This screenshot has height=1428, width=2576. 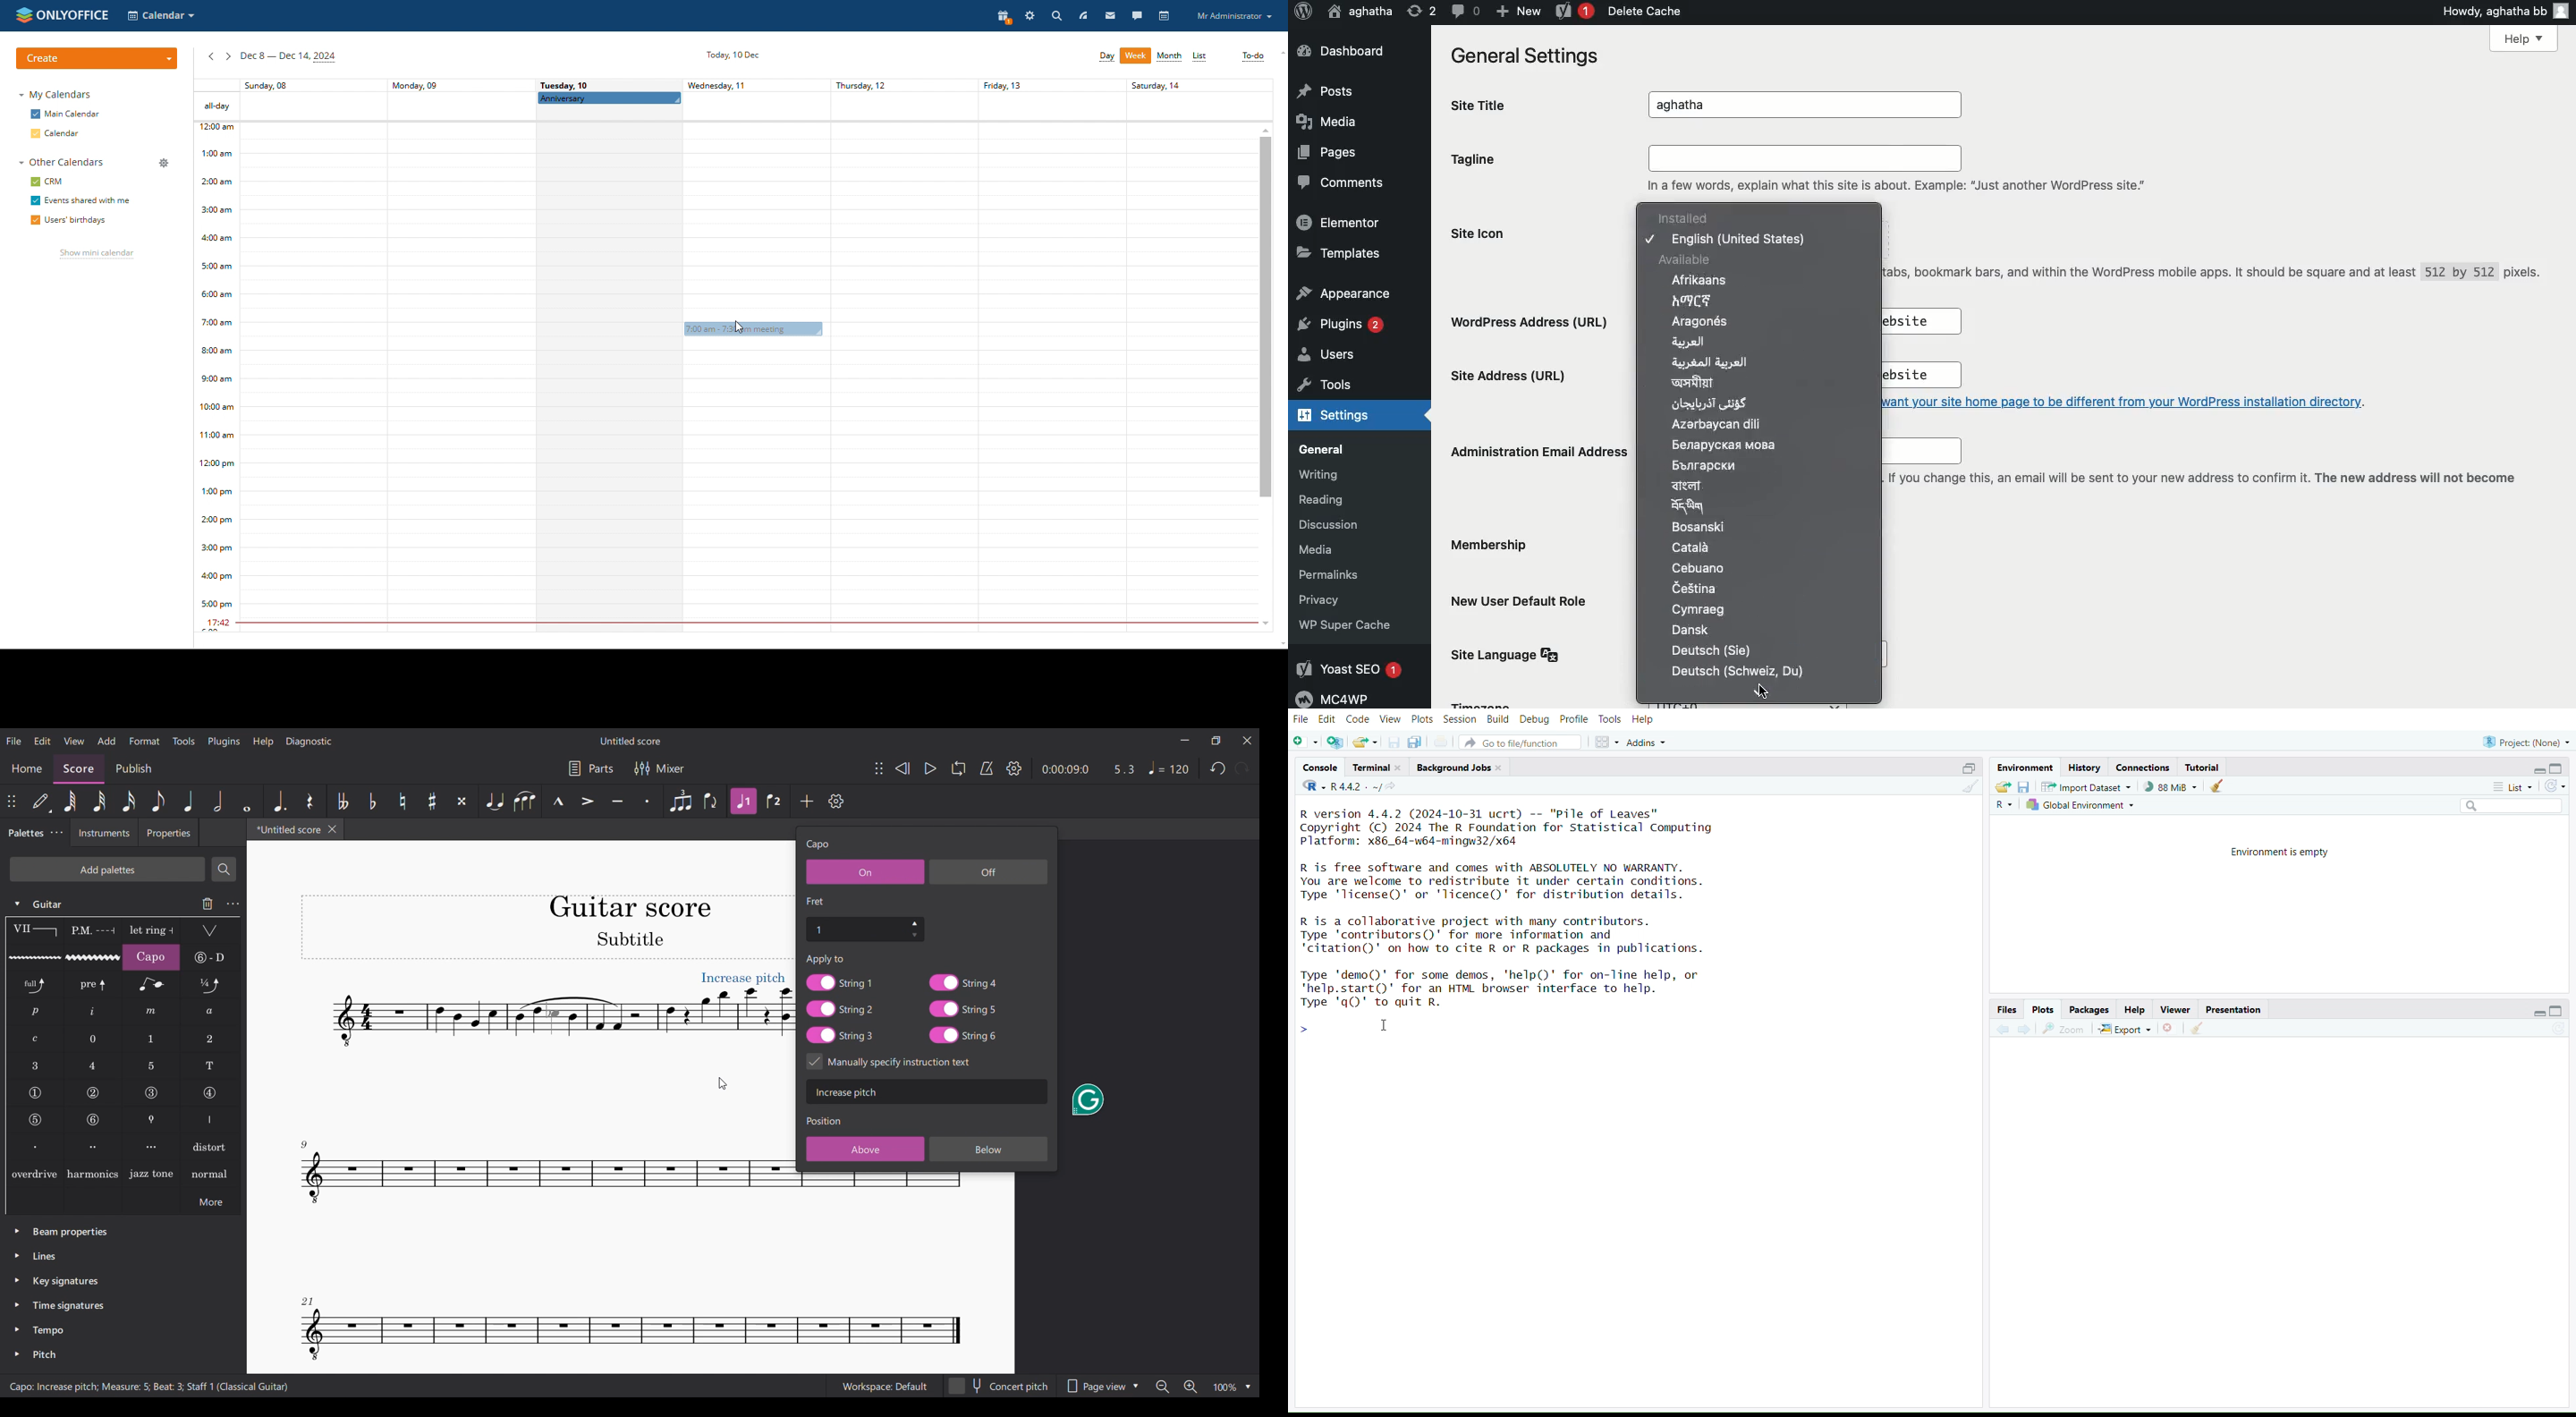 What do you see at coordinates (1086, 1102) in the screenshot?
I see `Grammarly extension` at bounding box center [1086, 1102].